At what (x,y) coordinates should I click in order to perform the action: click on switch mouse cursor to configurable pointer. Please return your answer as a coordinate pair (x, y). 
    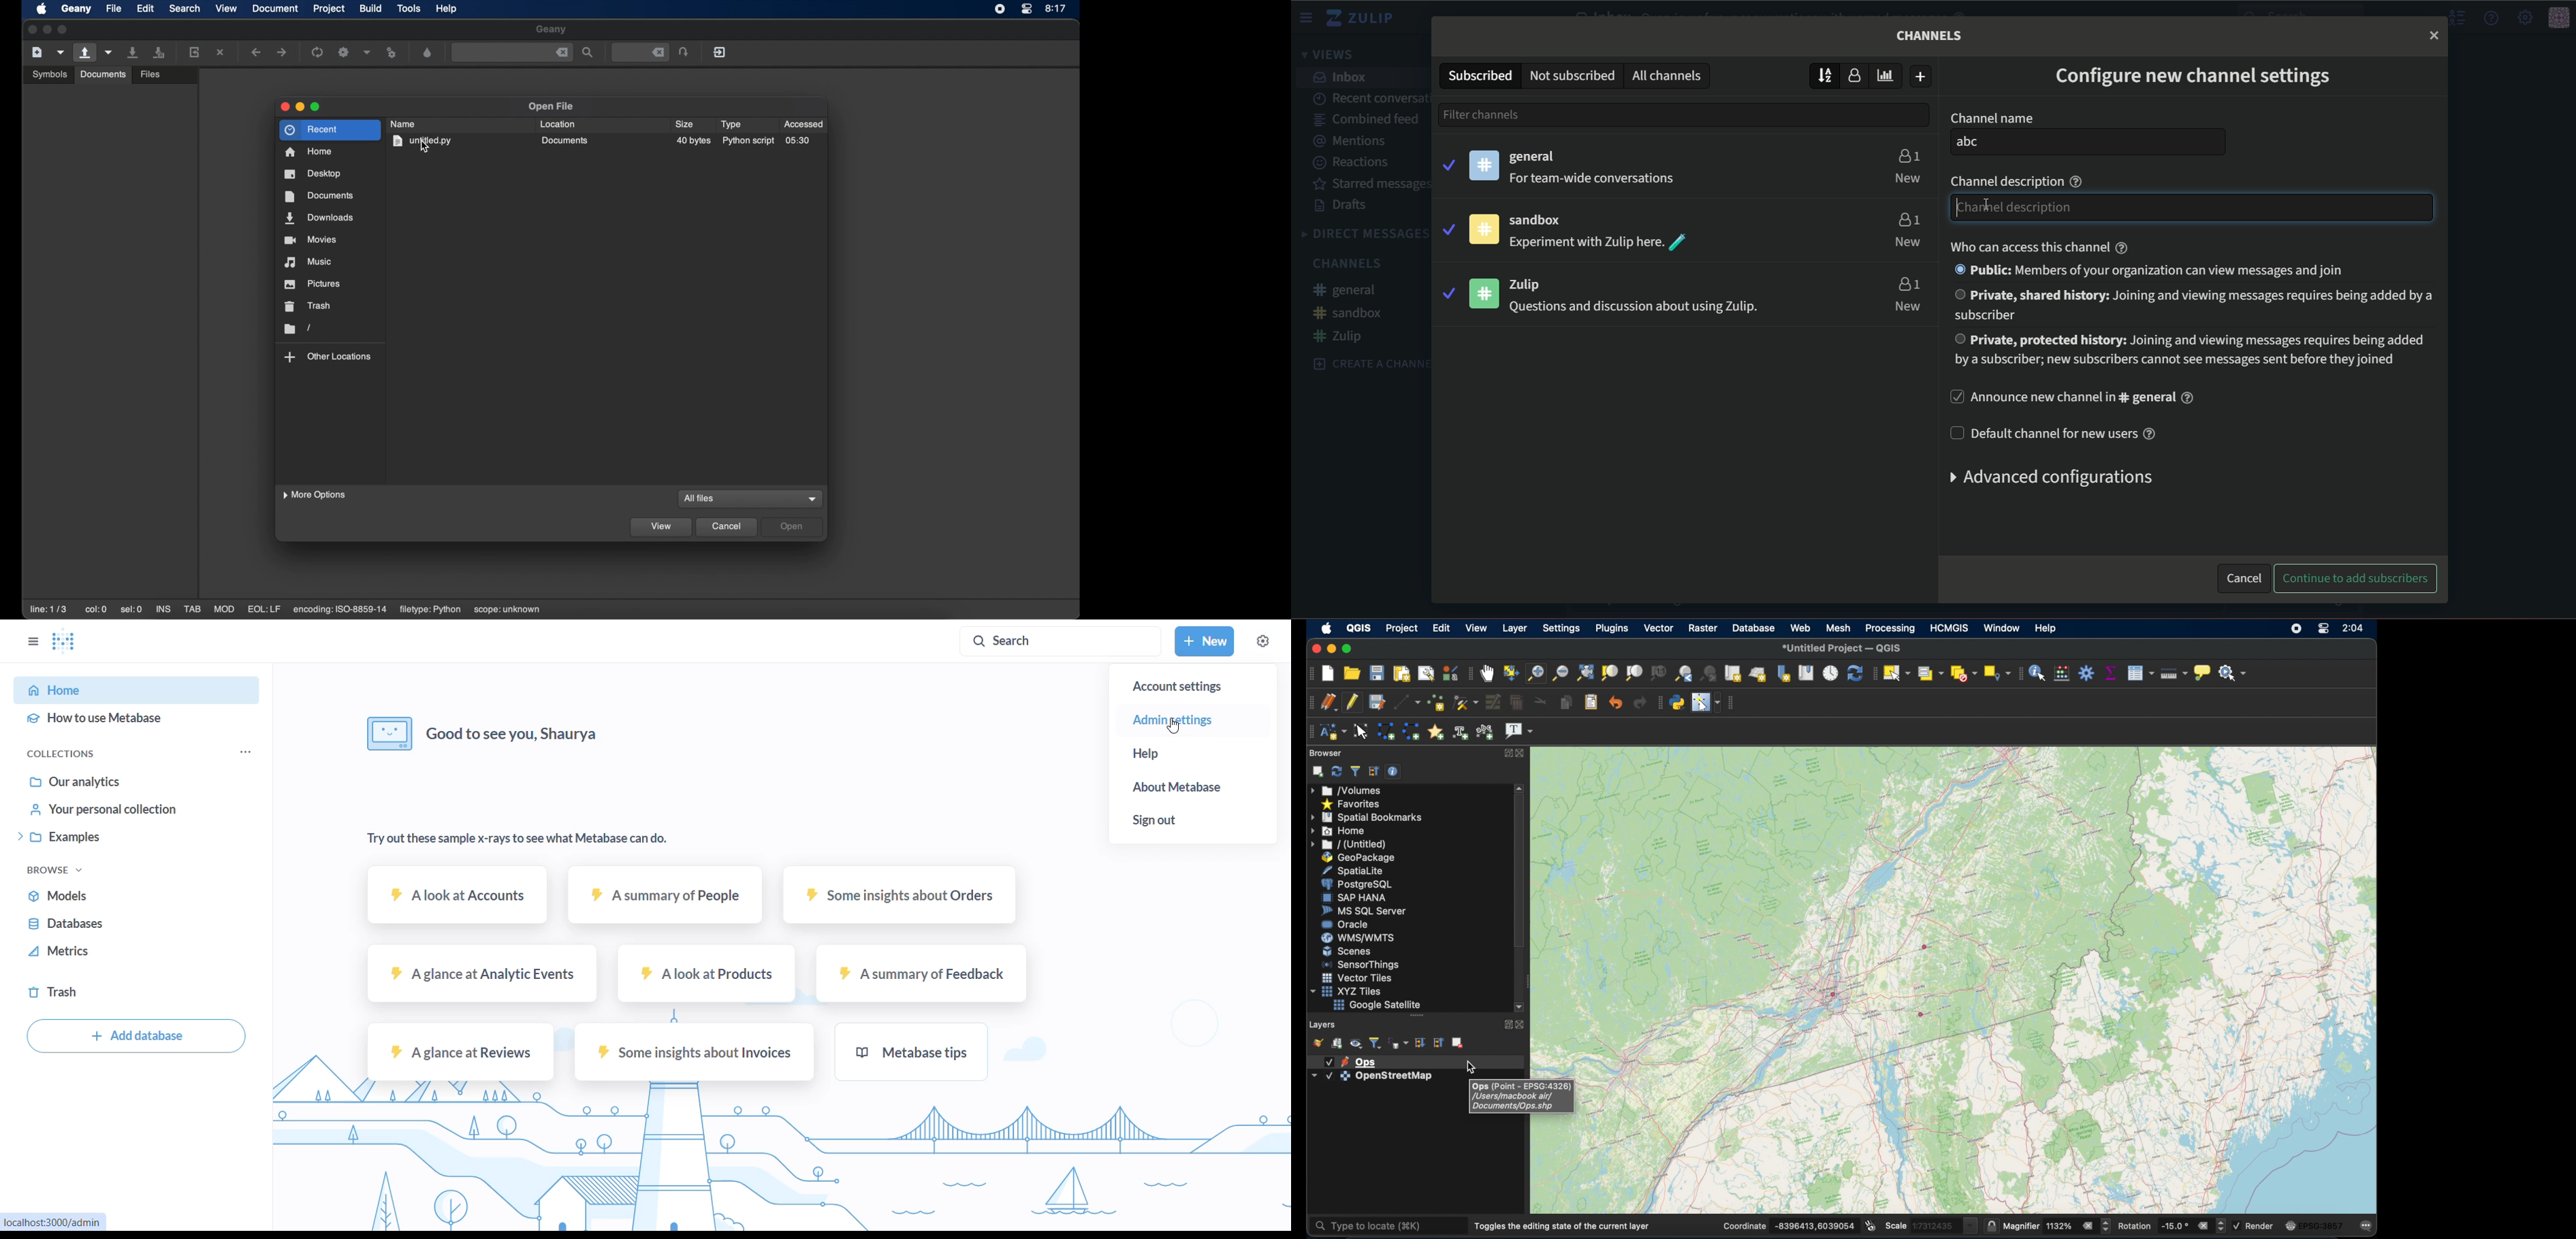
    Looking at the image, I should click on (1705, 702).